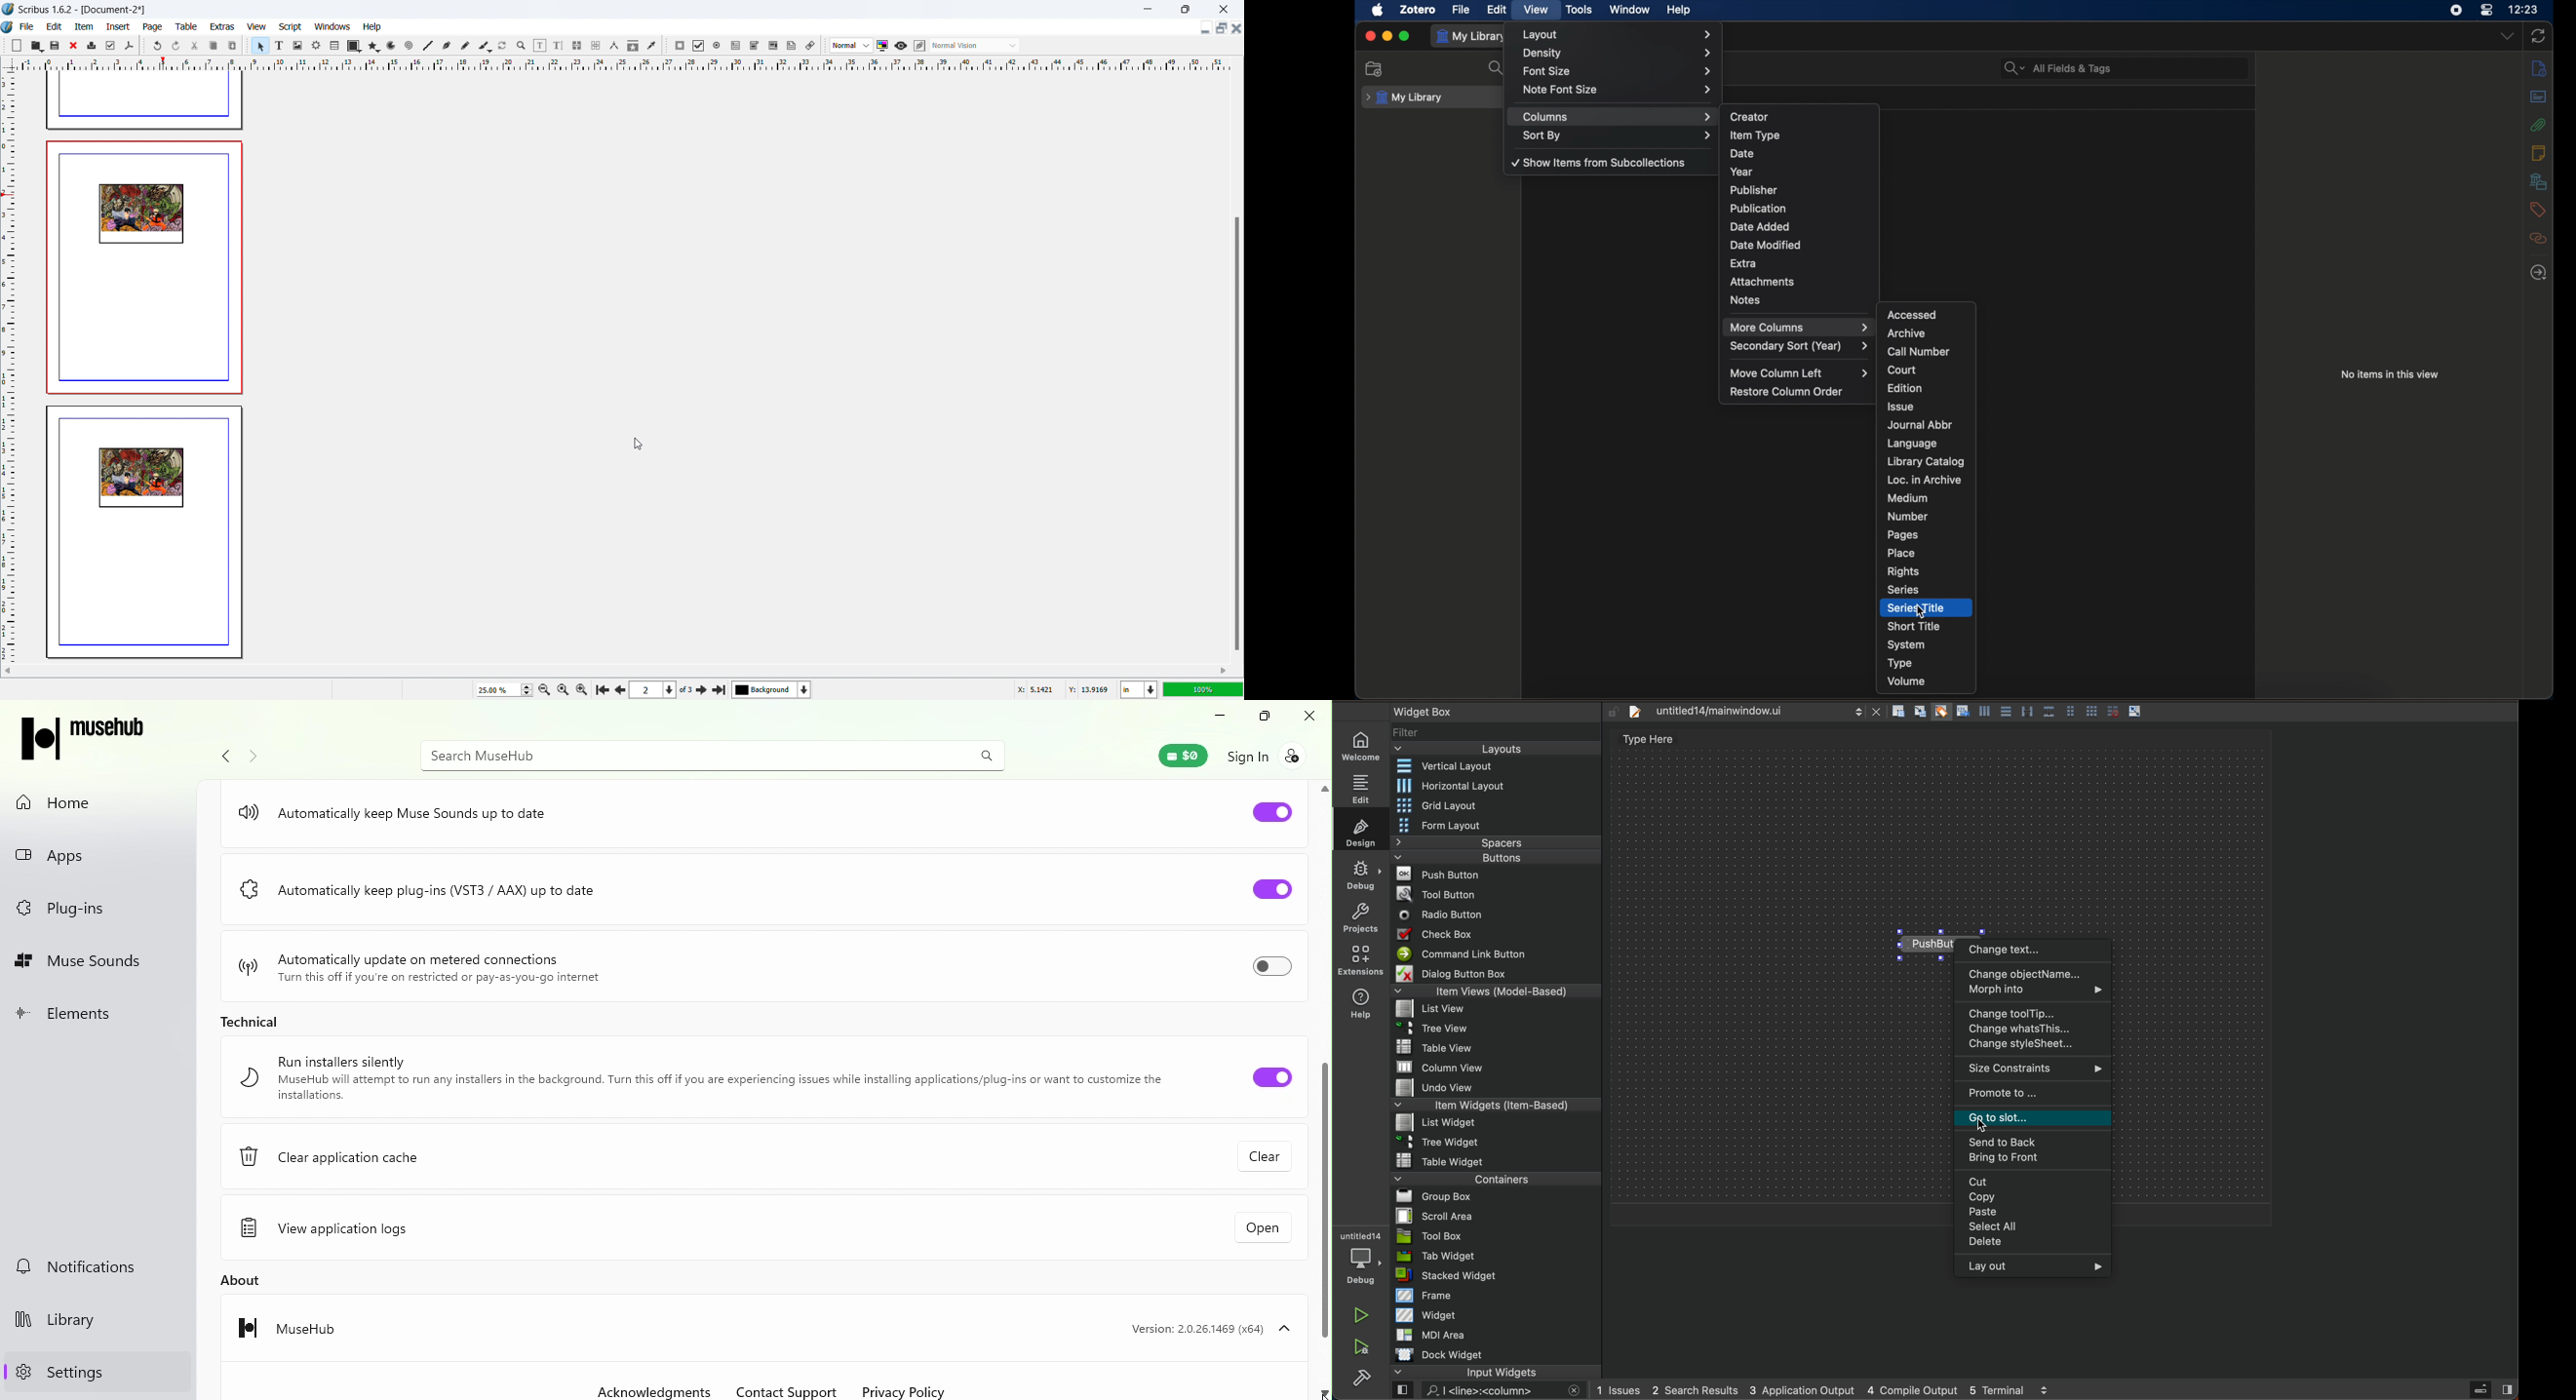  Describe the element at coordinates (36, 45) in the screenshot. I see `open` at that location.